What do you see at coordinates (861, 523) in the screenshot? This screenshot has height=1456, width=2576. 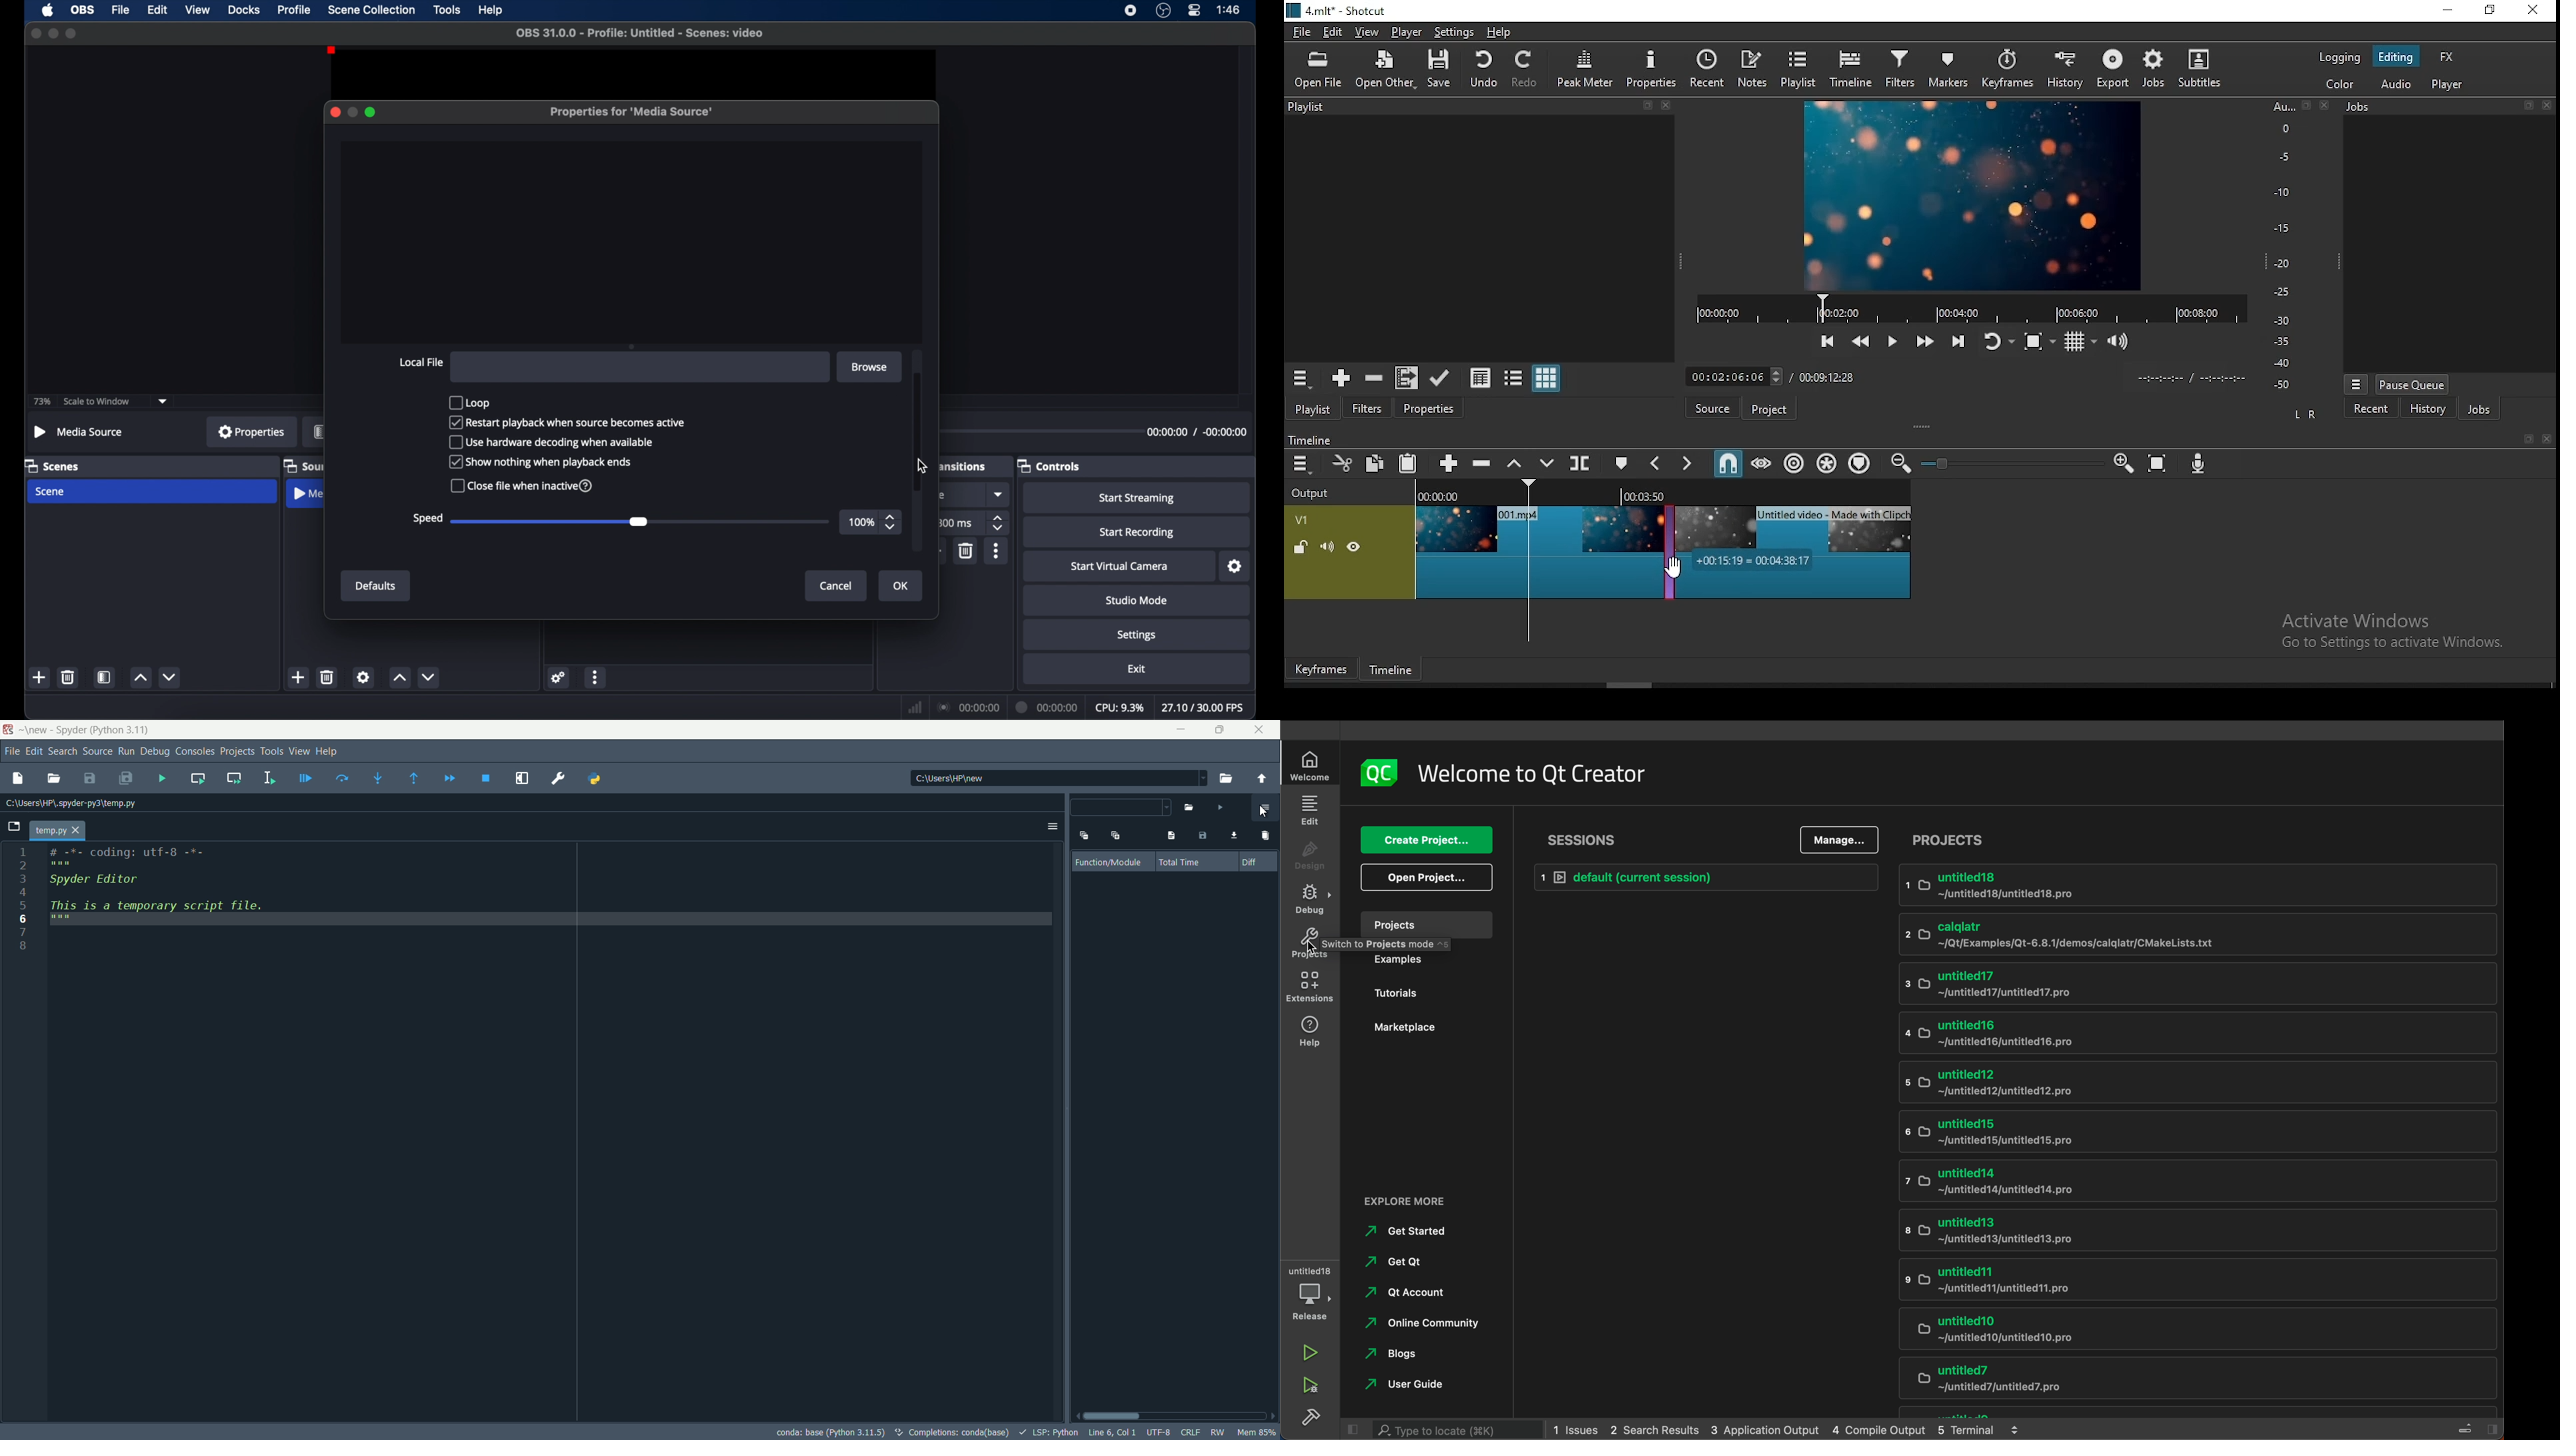 I see `100%` at bounding box center [861, 523].